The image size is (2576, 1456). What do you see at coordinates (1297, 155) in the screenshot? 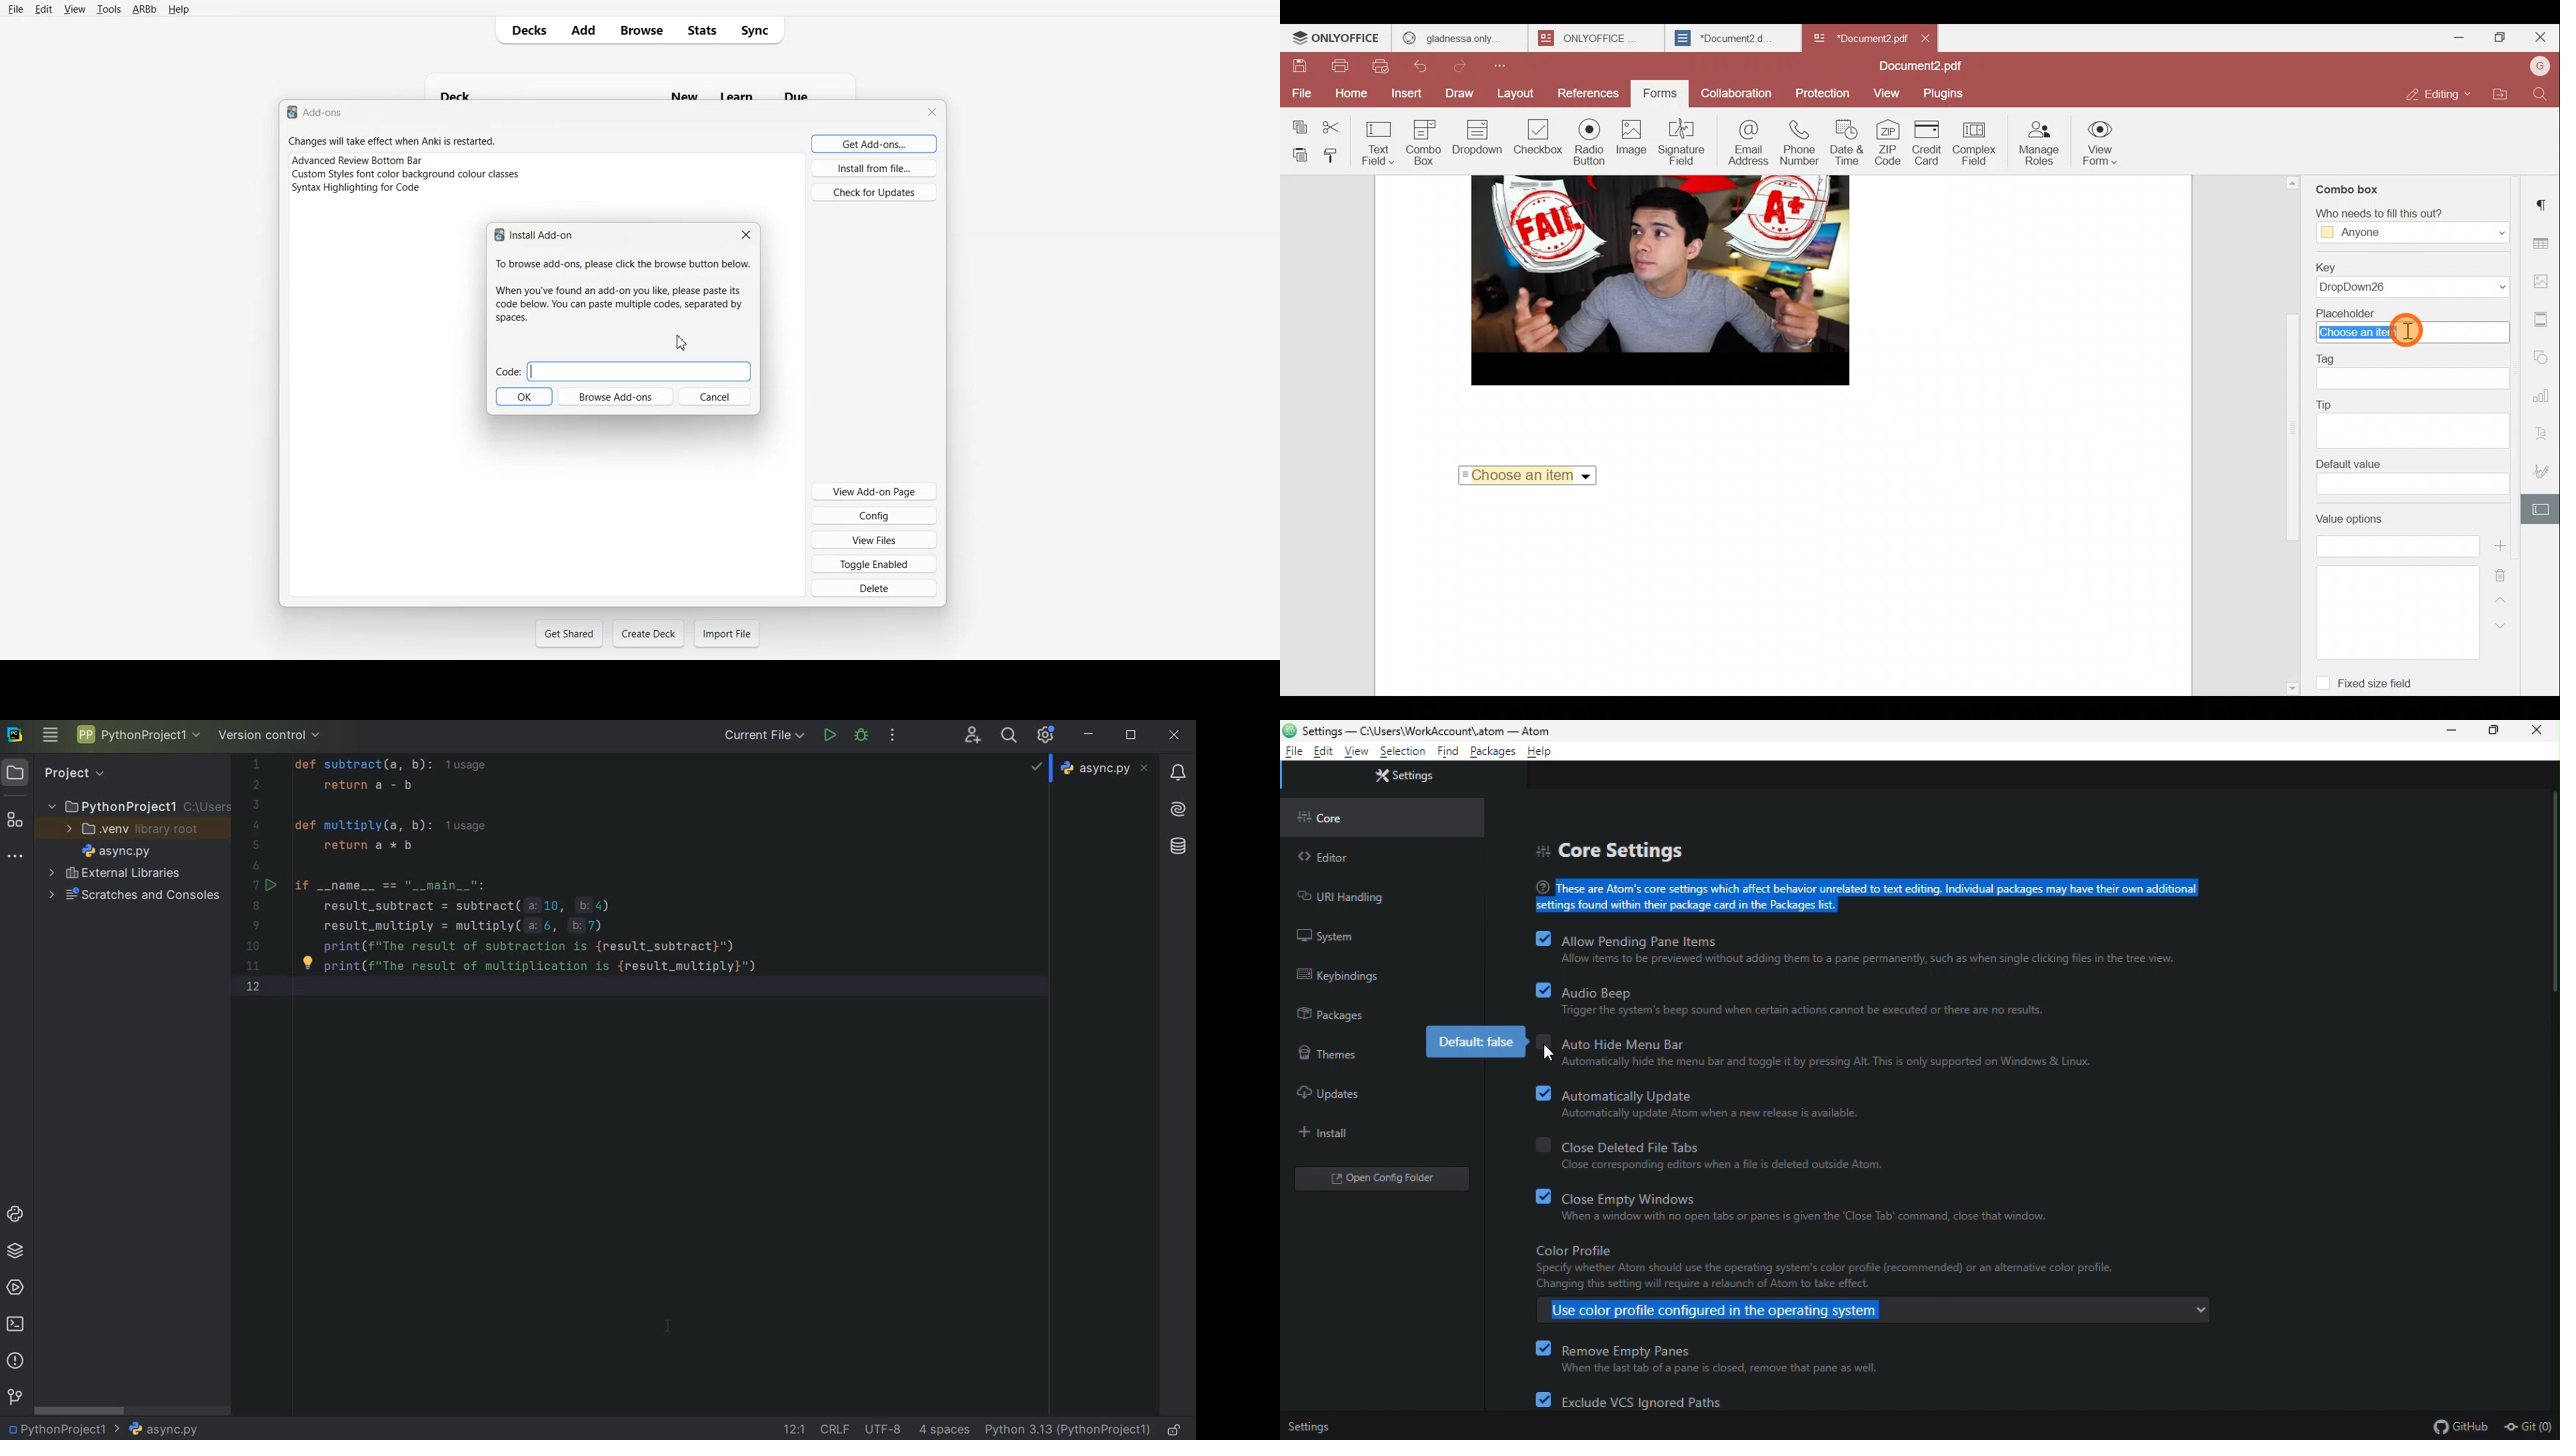
I see `Paste` at bounding box center [1297, 155].